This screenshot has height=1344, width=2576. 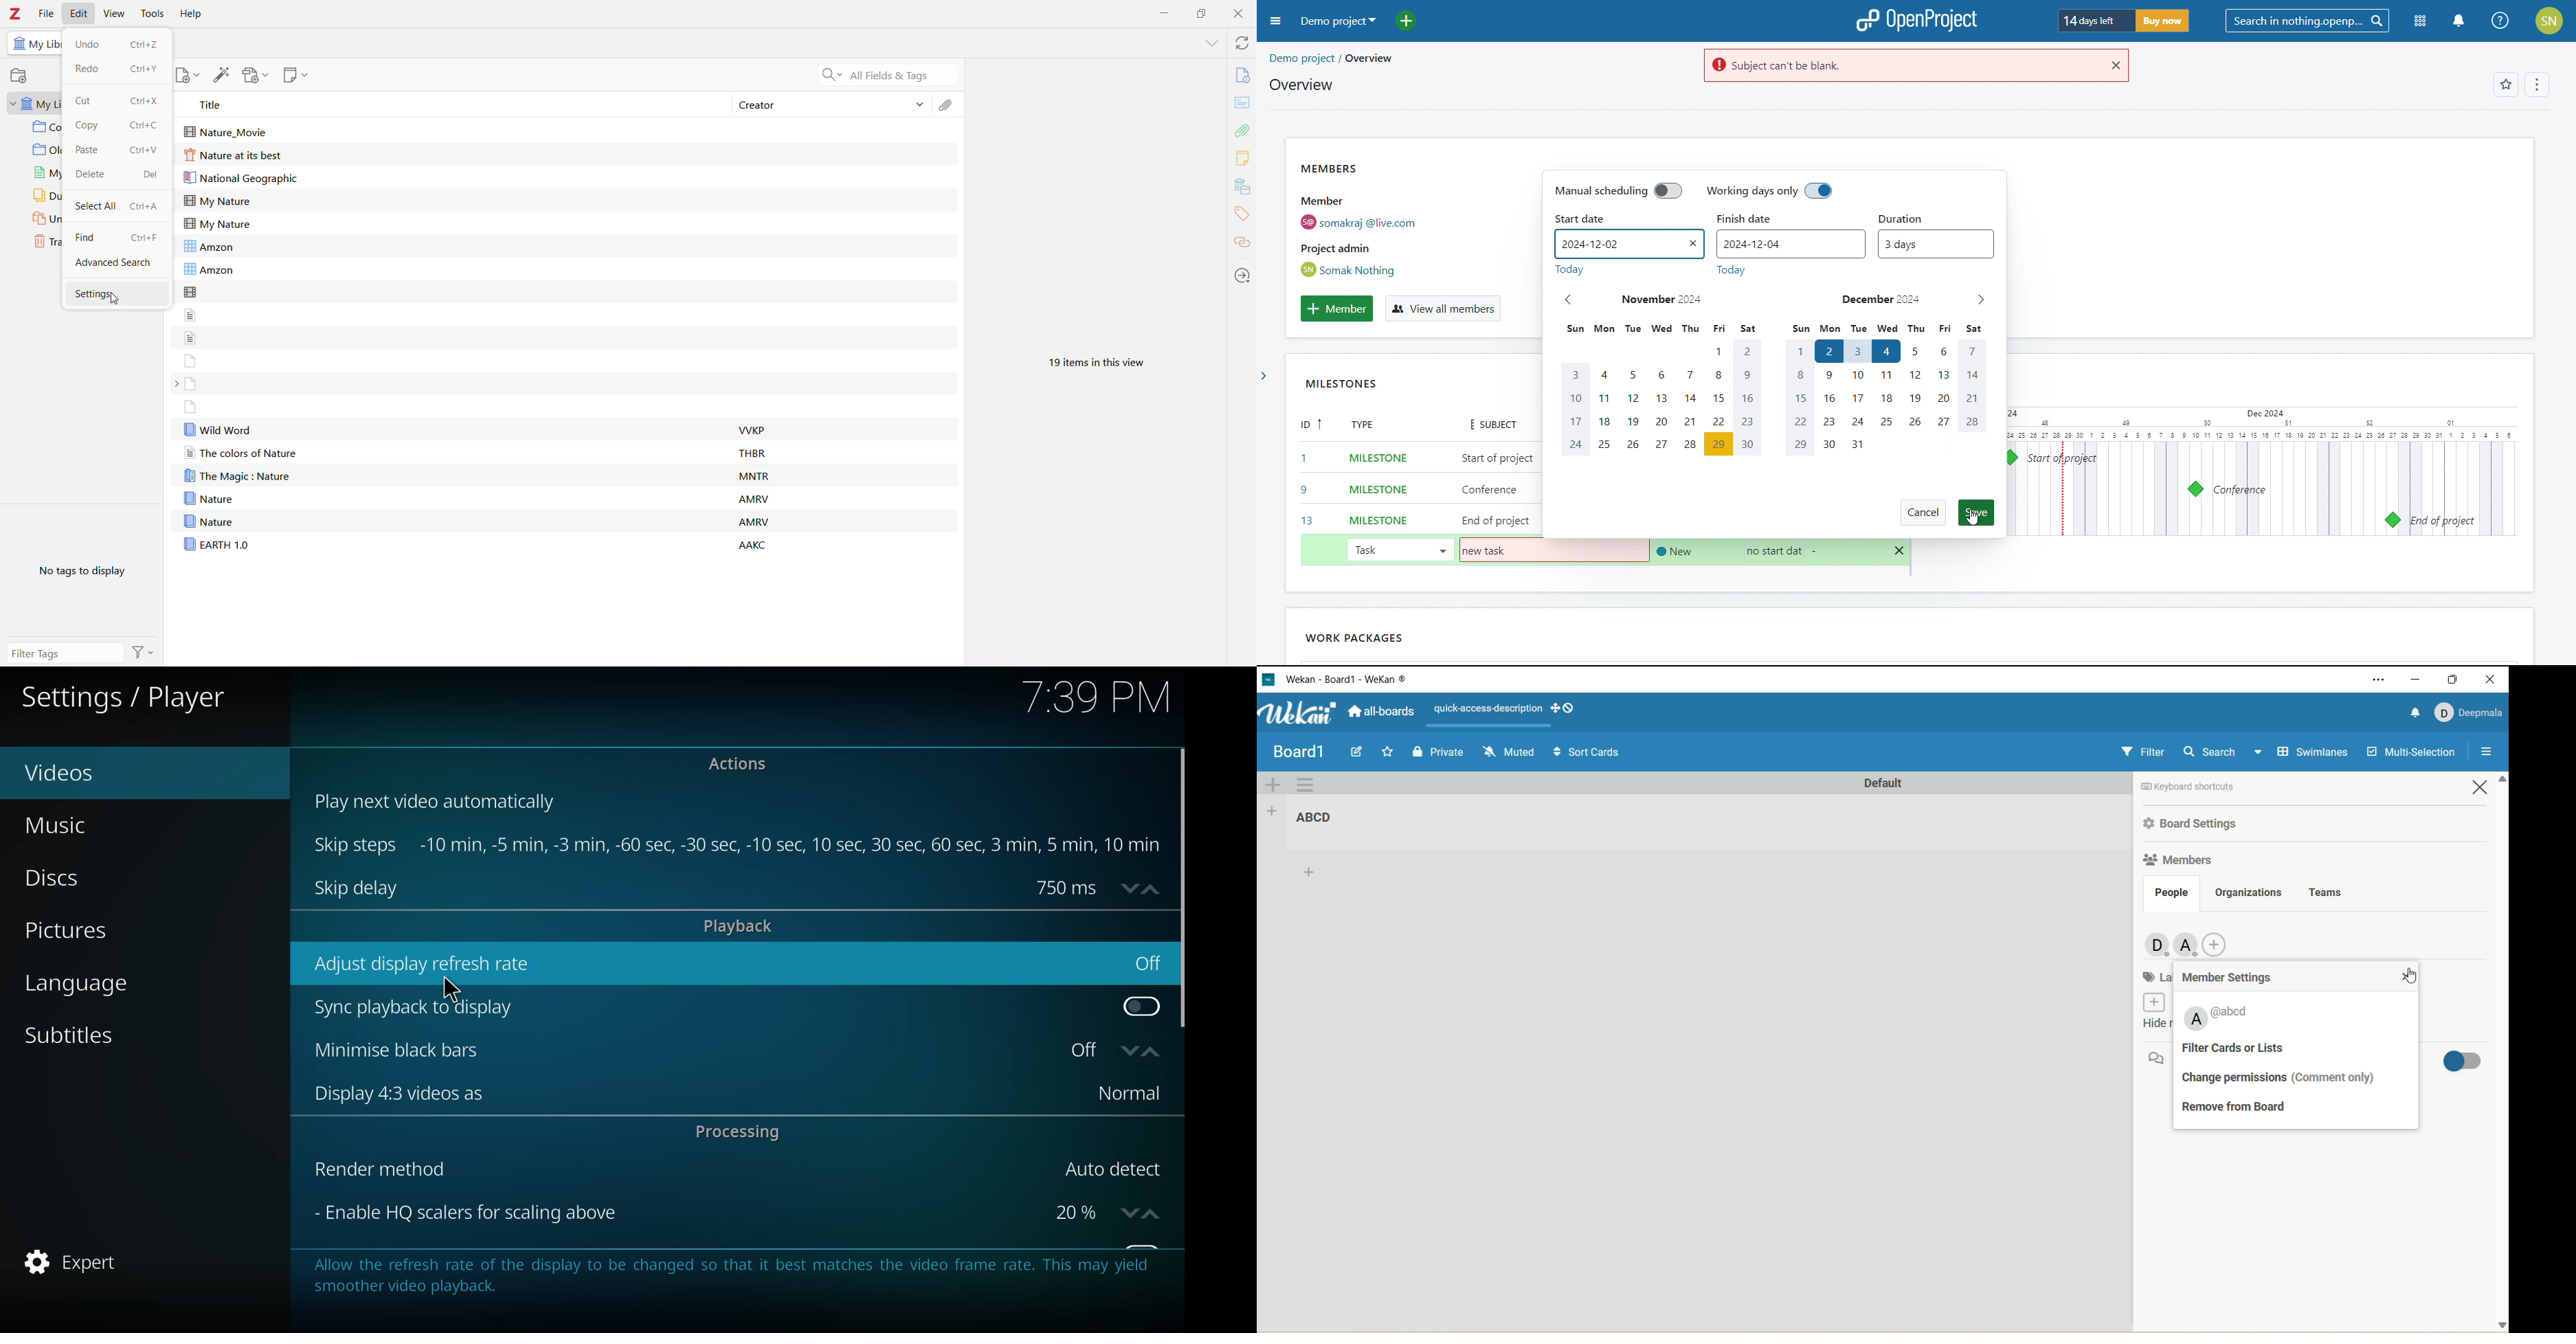 I want to click on members, so click(x=2155, y=943).